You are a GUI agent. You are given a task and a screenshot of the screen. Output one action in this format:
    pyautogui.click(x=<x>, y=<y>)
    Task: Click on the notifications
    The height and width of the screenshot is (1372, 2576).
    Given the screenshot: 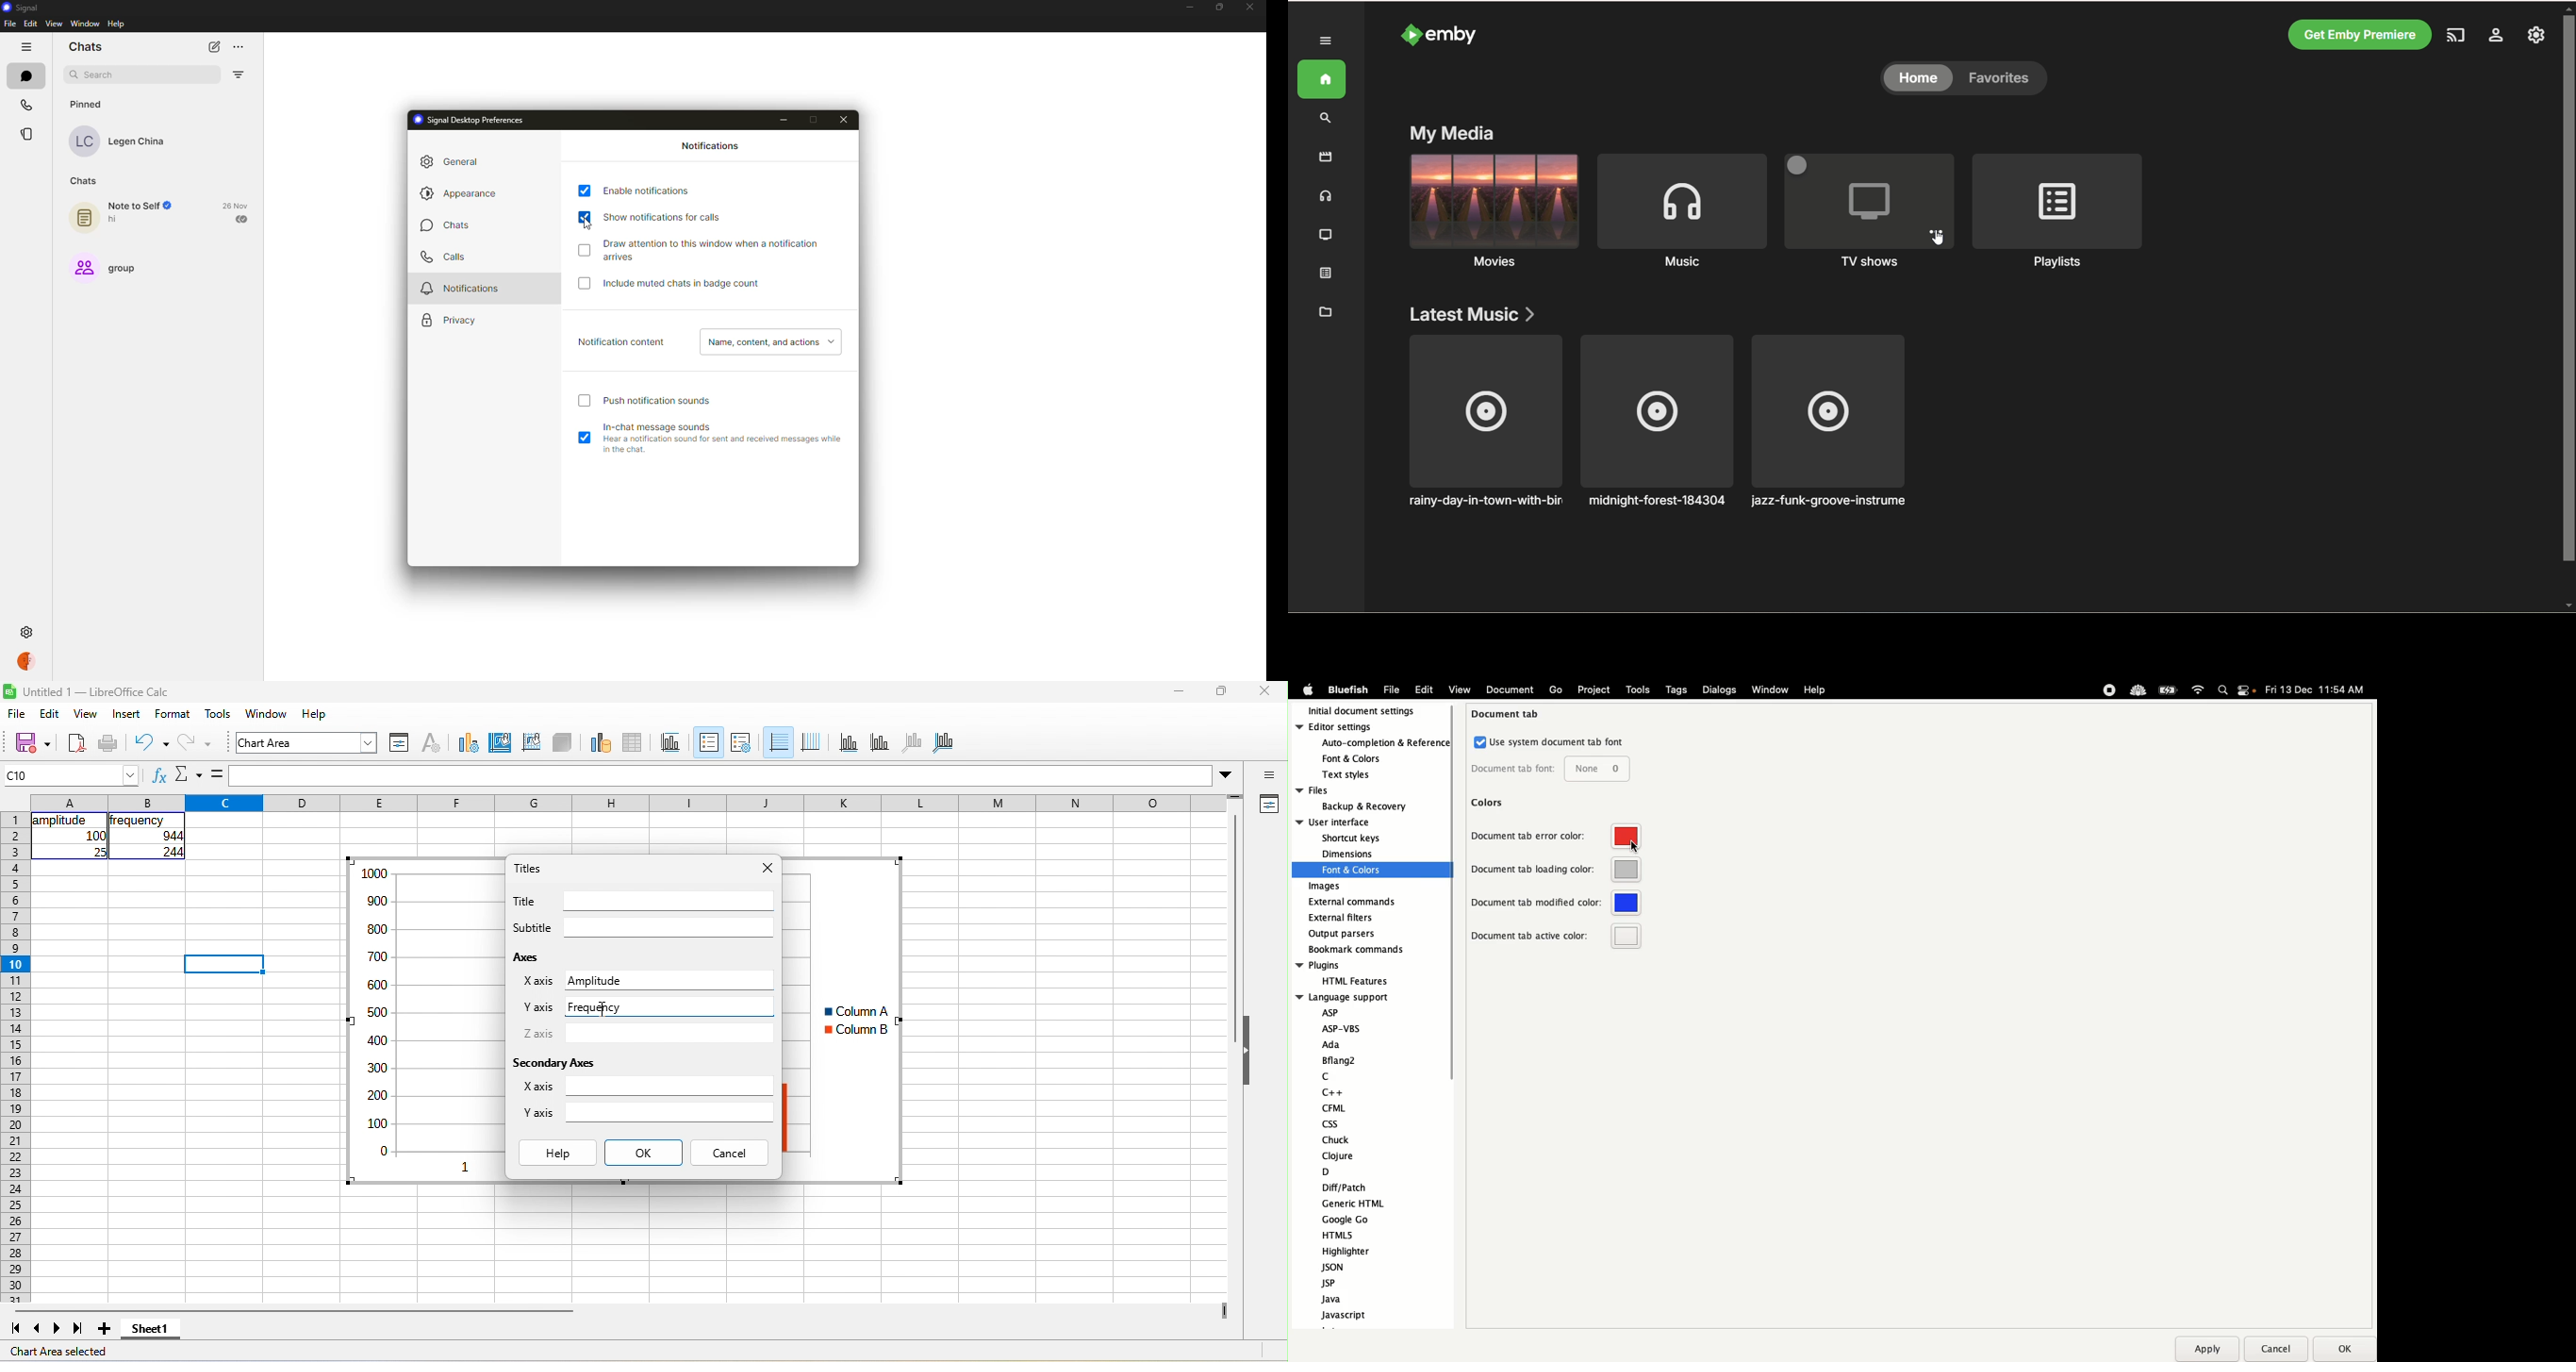 What is the action you would take?
    pyautogui.click(x=706, y=145)
    